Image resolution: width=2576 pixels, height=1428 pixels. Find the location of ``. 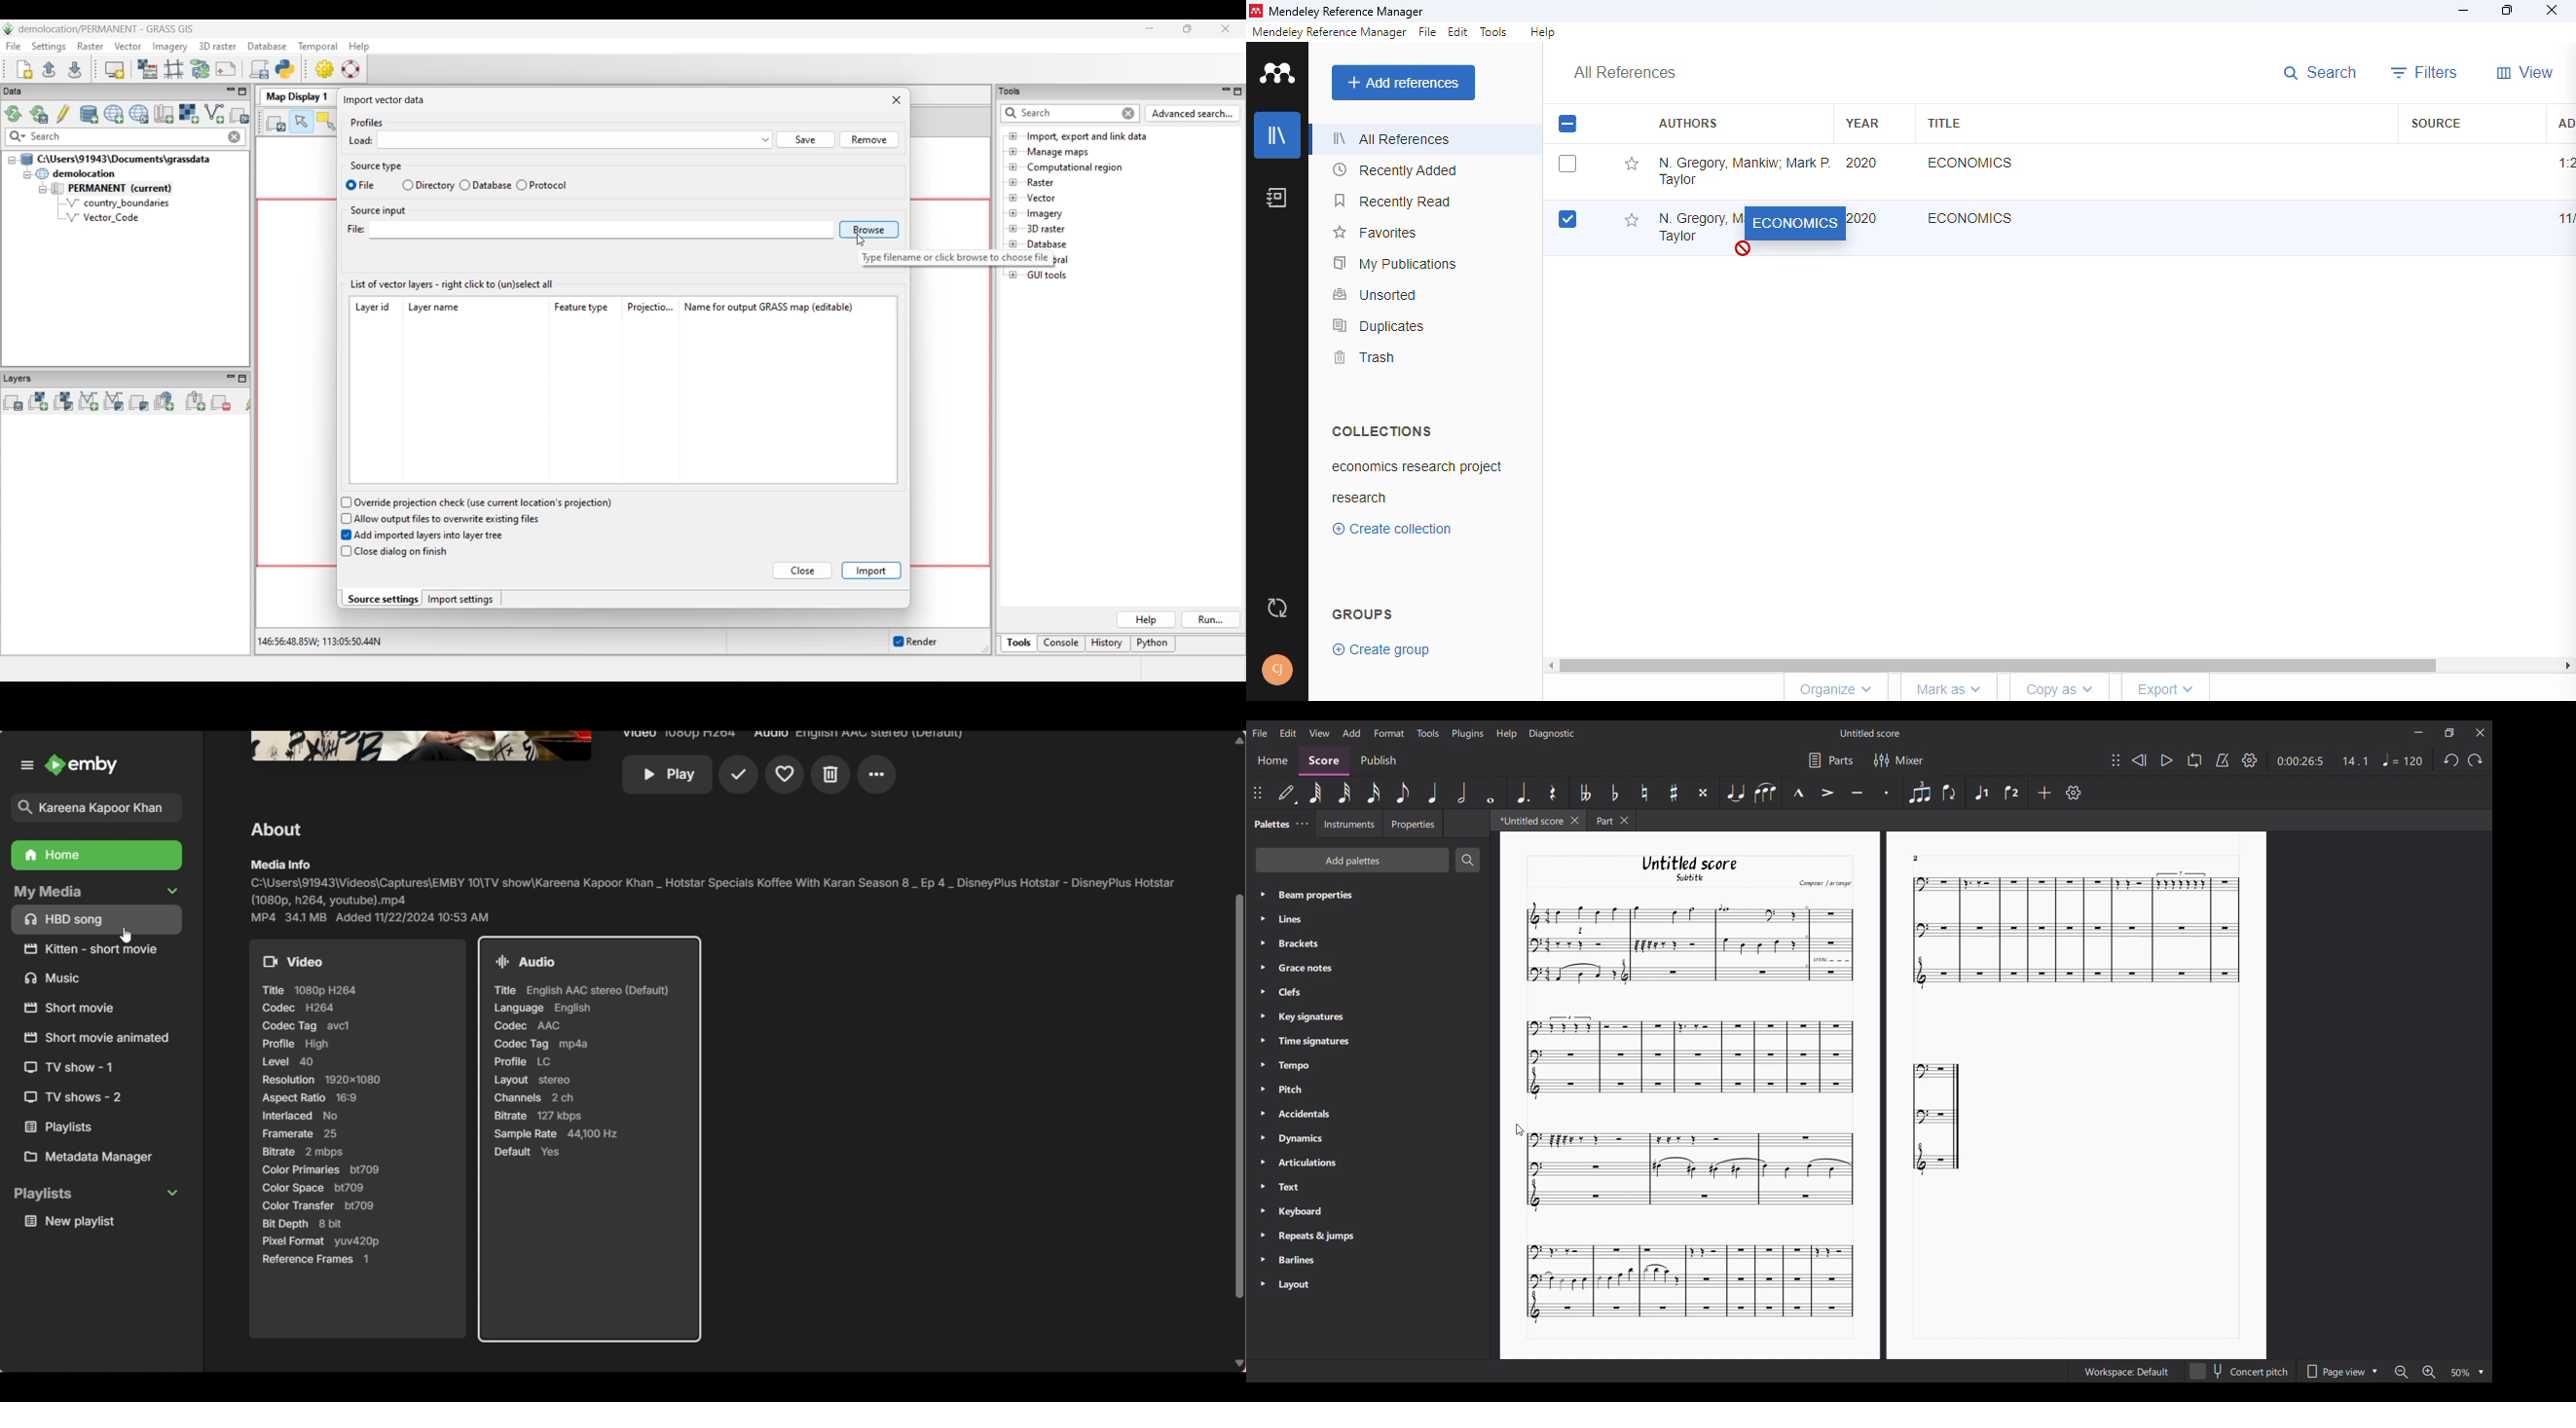

 is located at coordinates (735, 774).